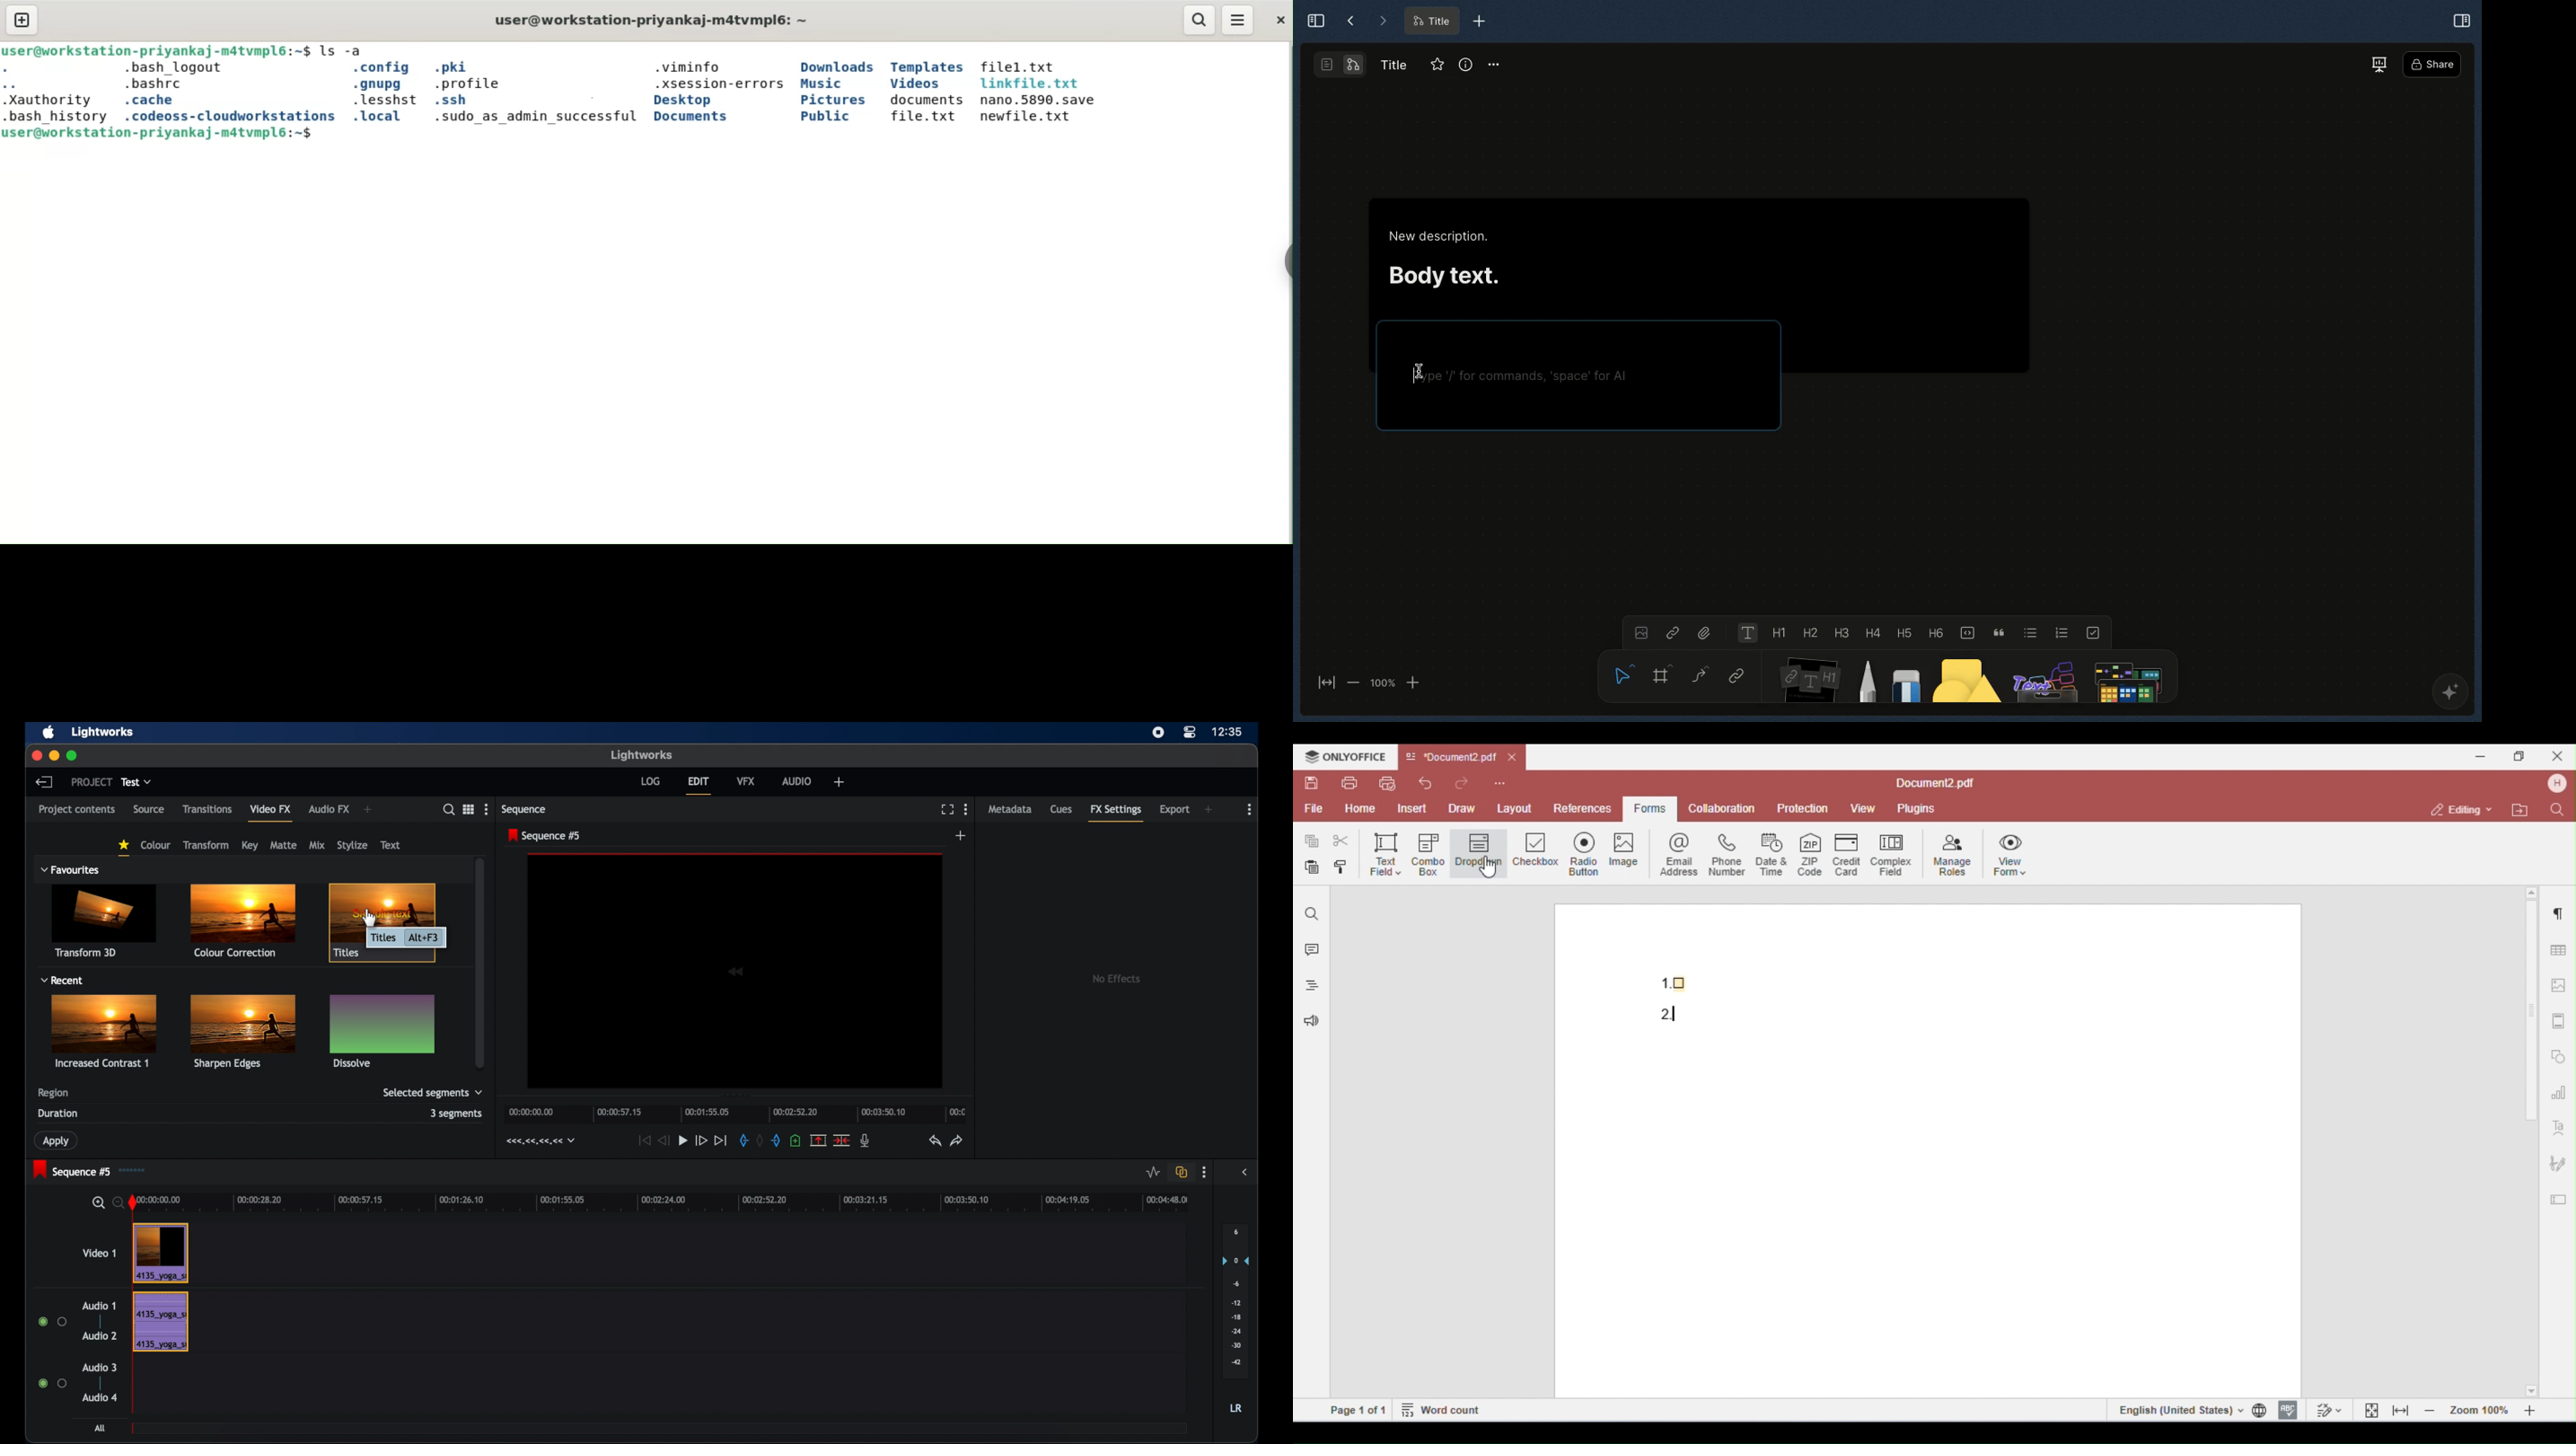 This screenshot has height=1456, width=2576. I want to click on Image, so click(1639, 631).